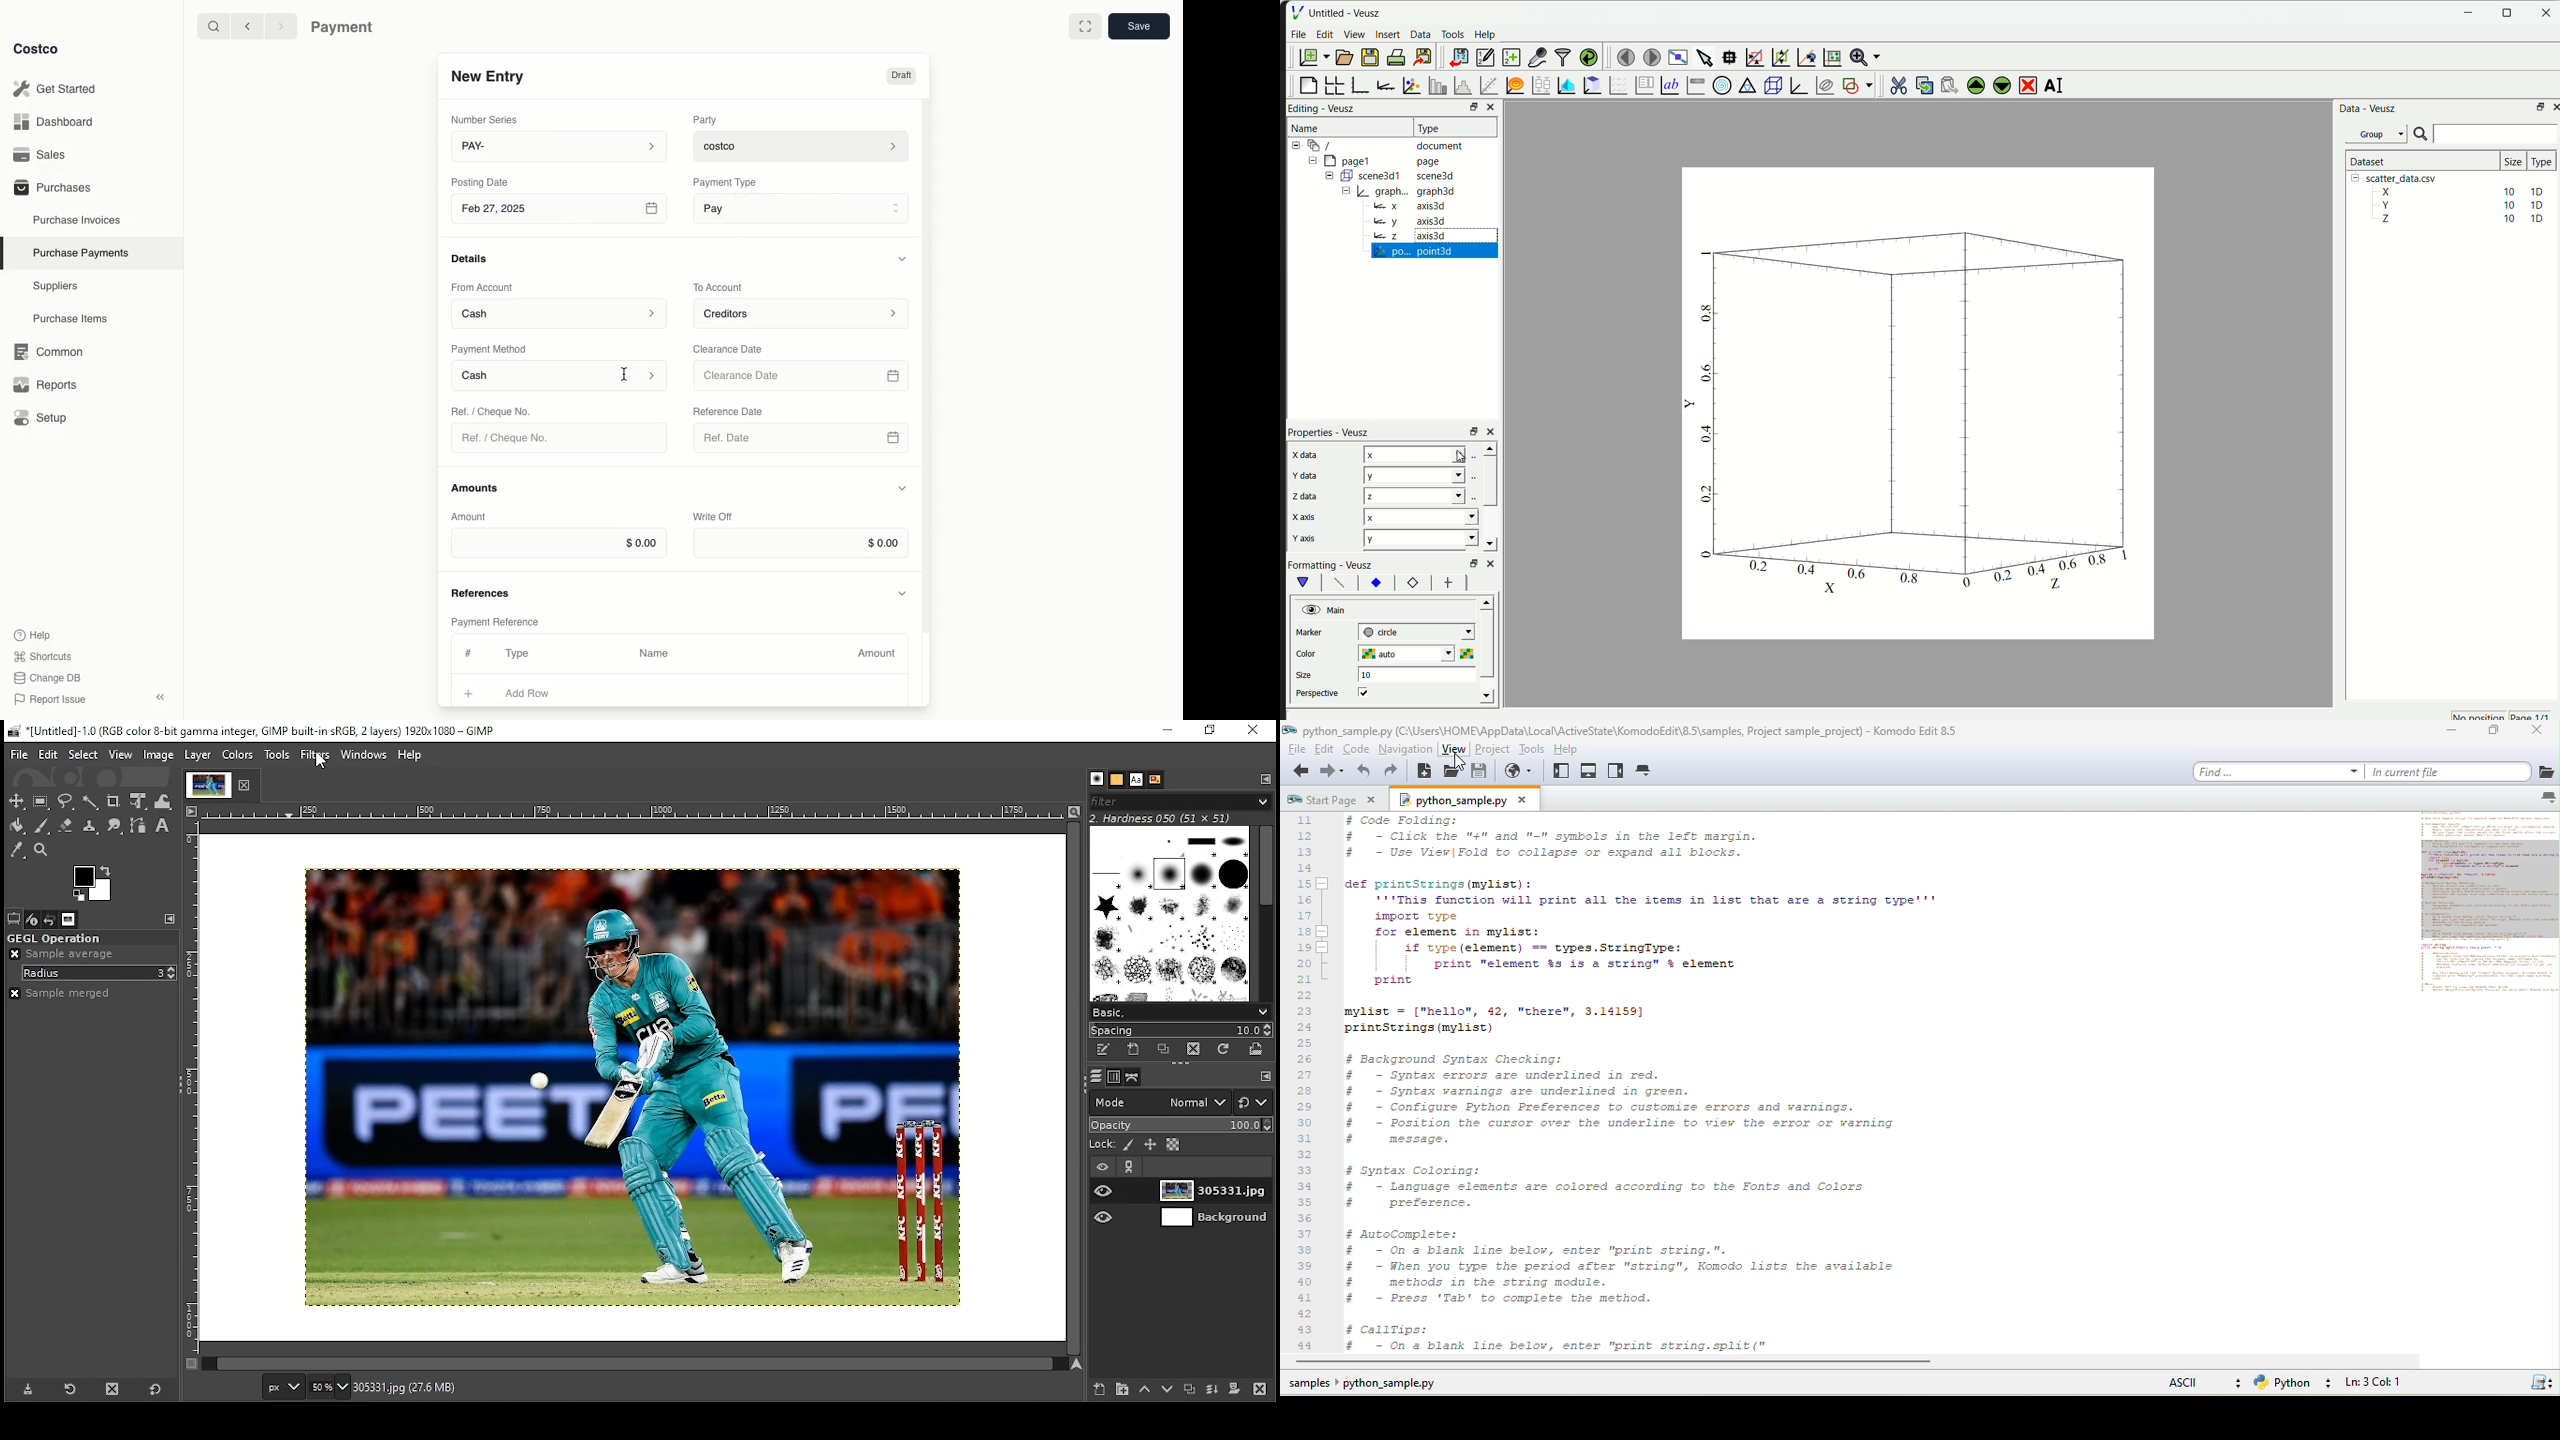 Image resolution: width=2576 pixels, height=1456 pixels. What do you see at coordinates (1133, 1076) in the screenshot?
I see `paths` at bounding box center [1133, 1076].